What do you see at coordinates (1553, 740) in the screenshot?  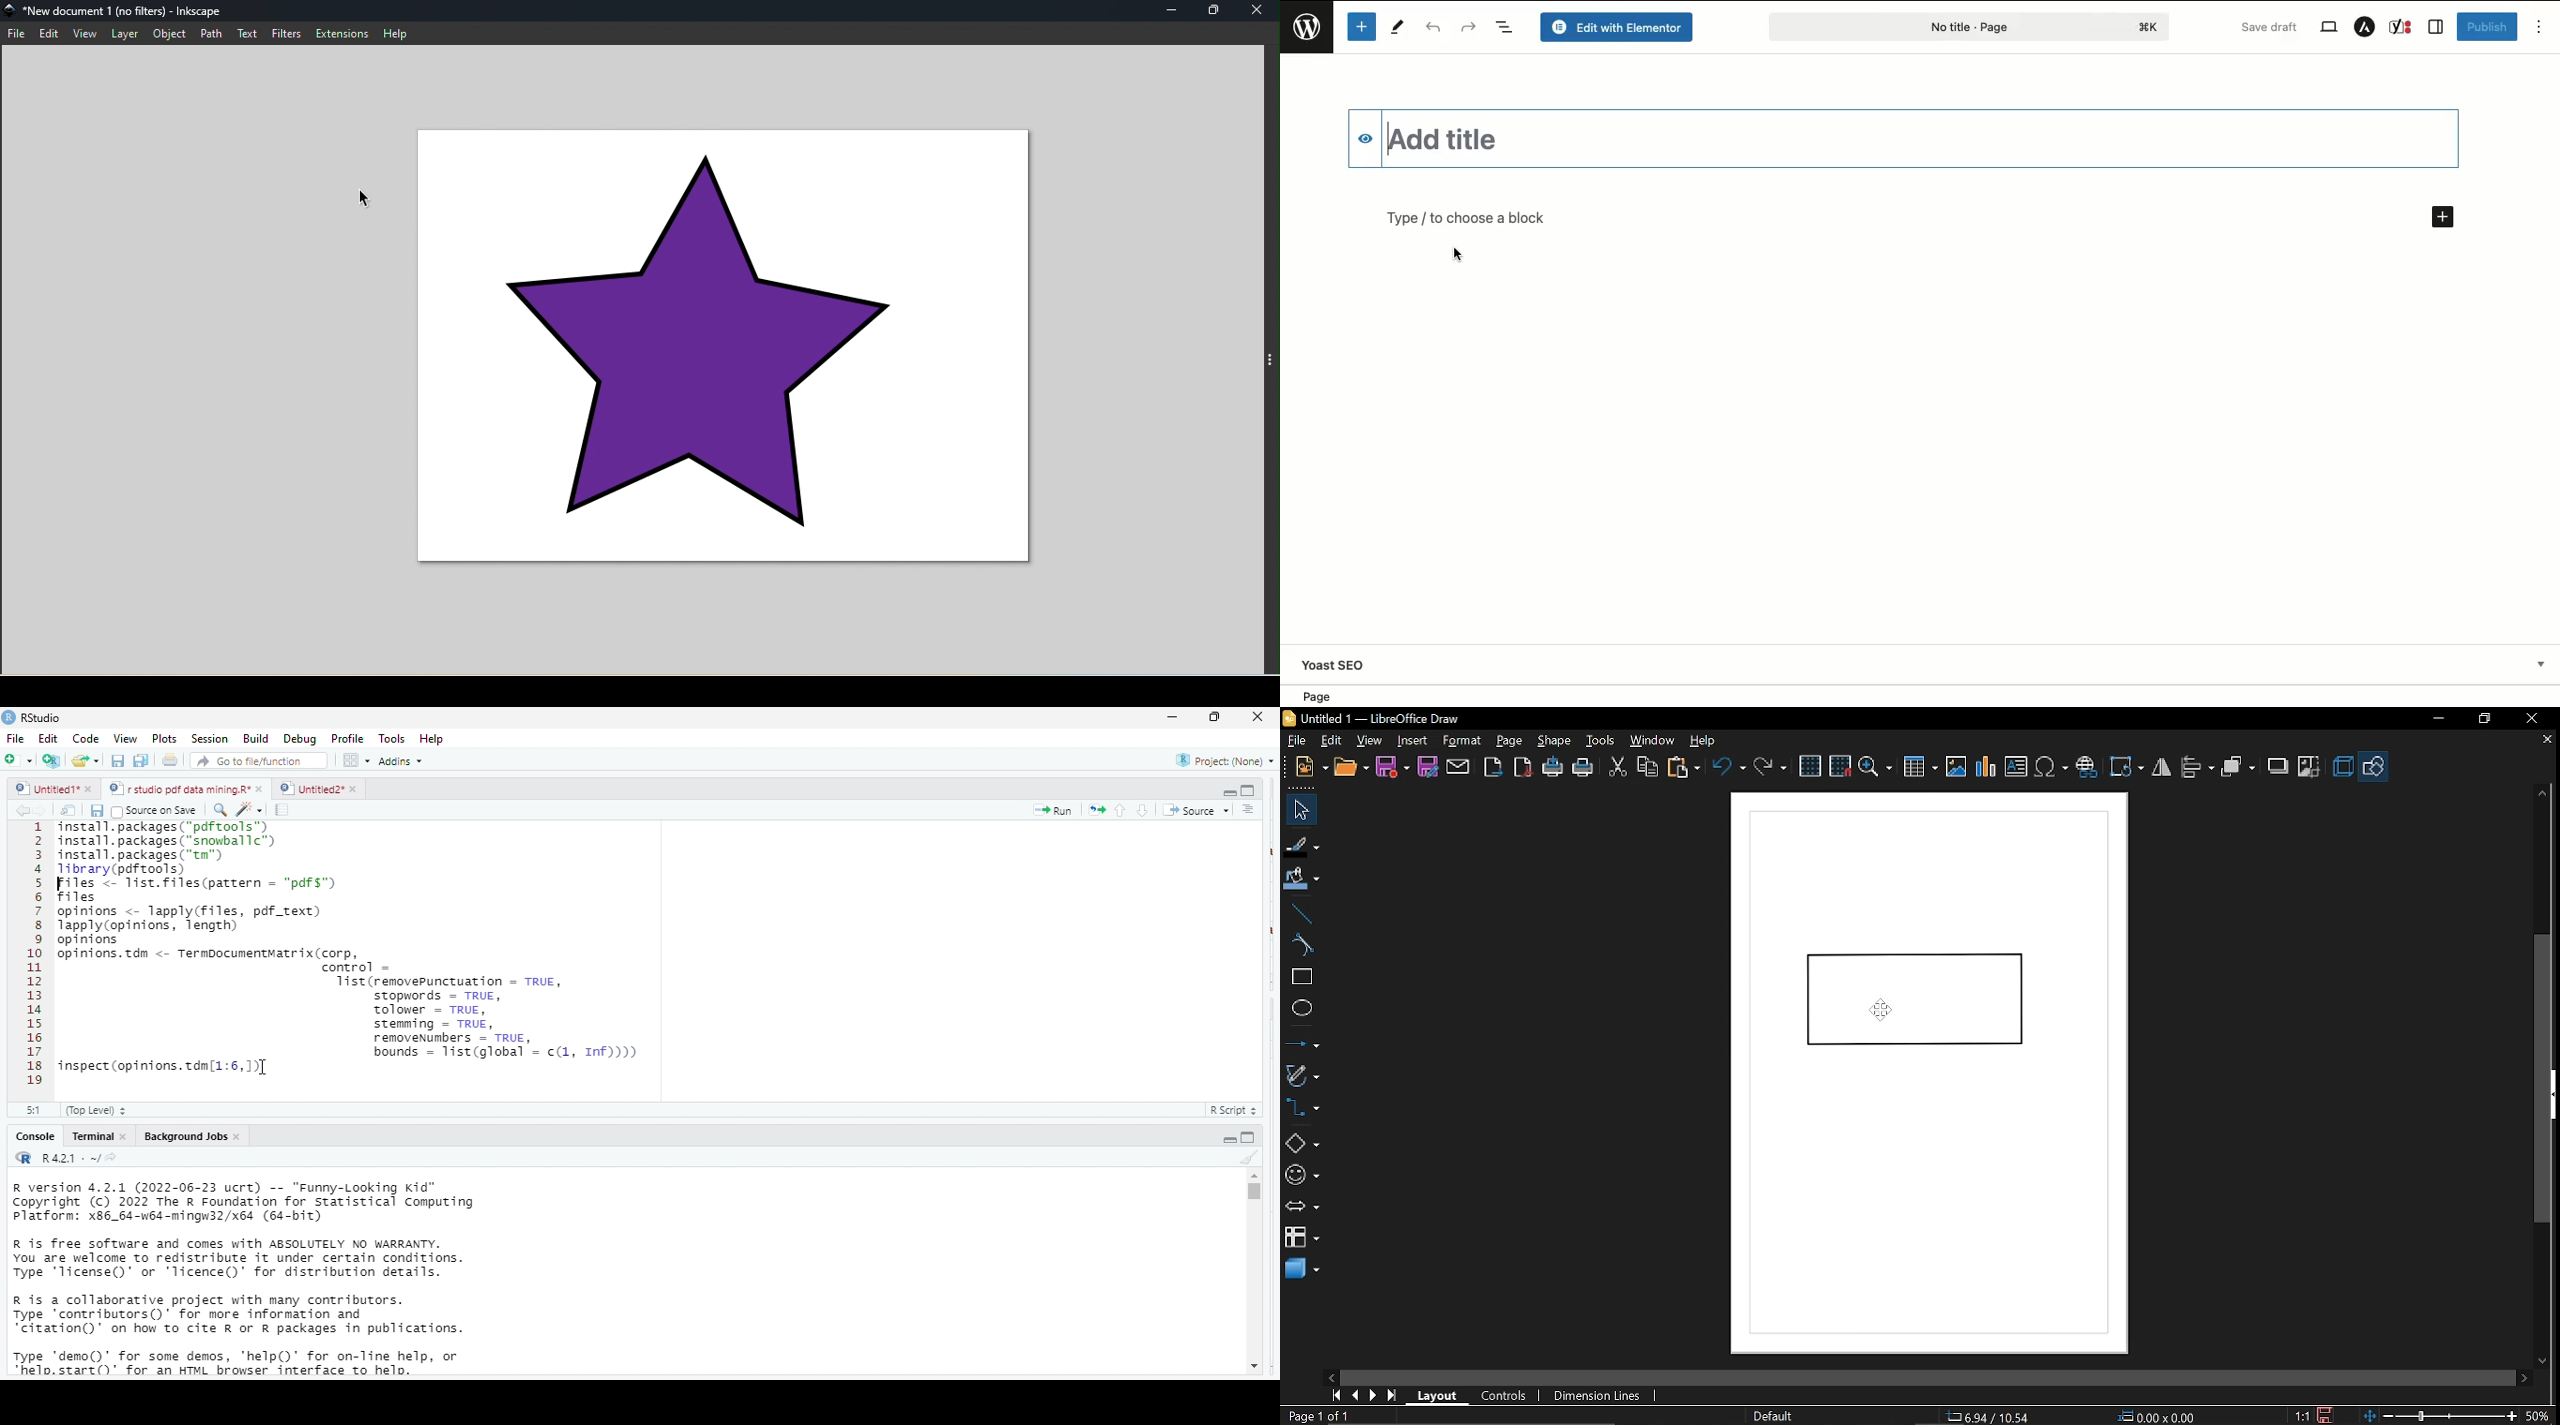 I see `shape` at bounding box center [1553, 740].